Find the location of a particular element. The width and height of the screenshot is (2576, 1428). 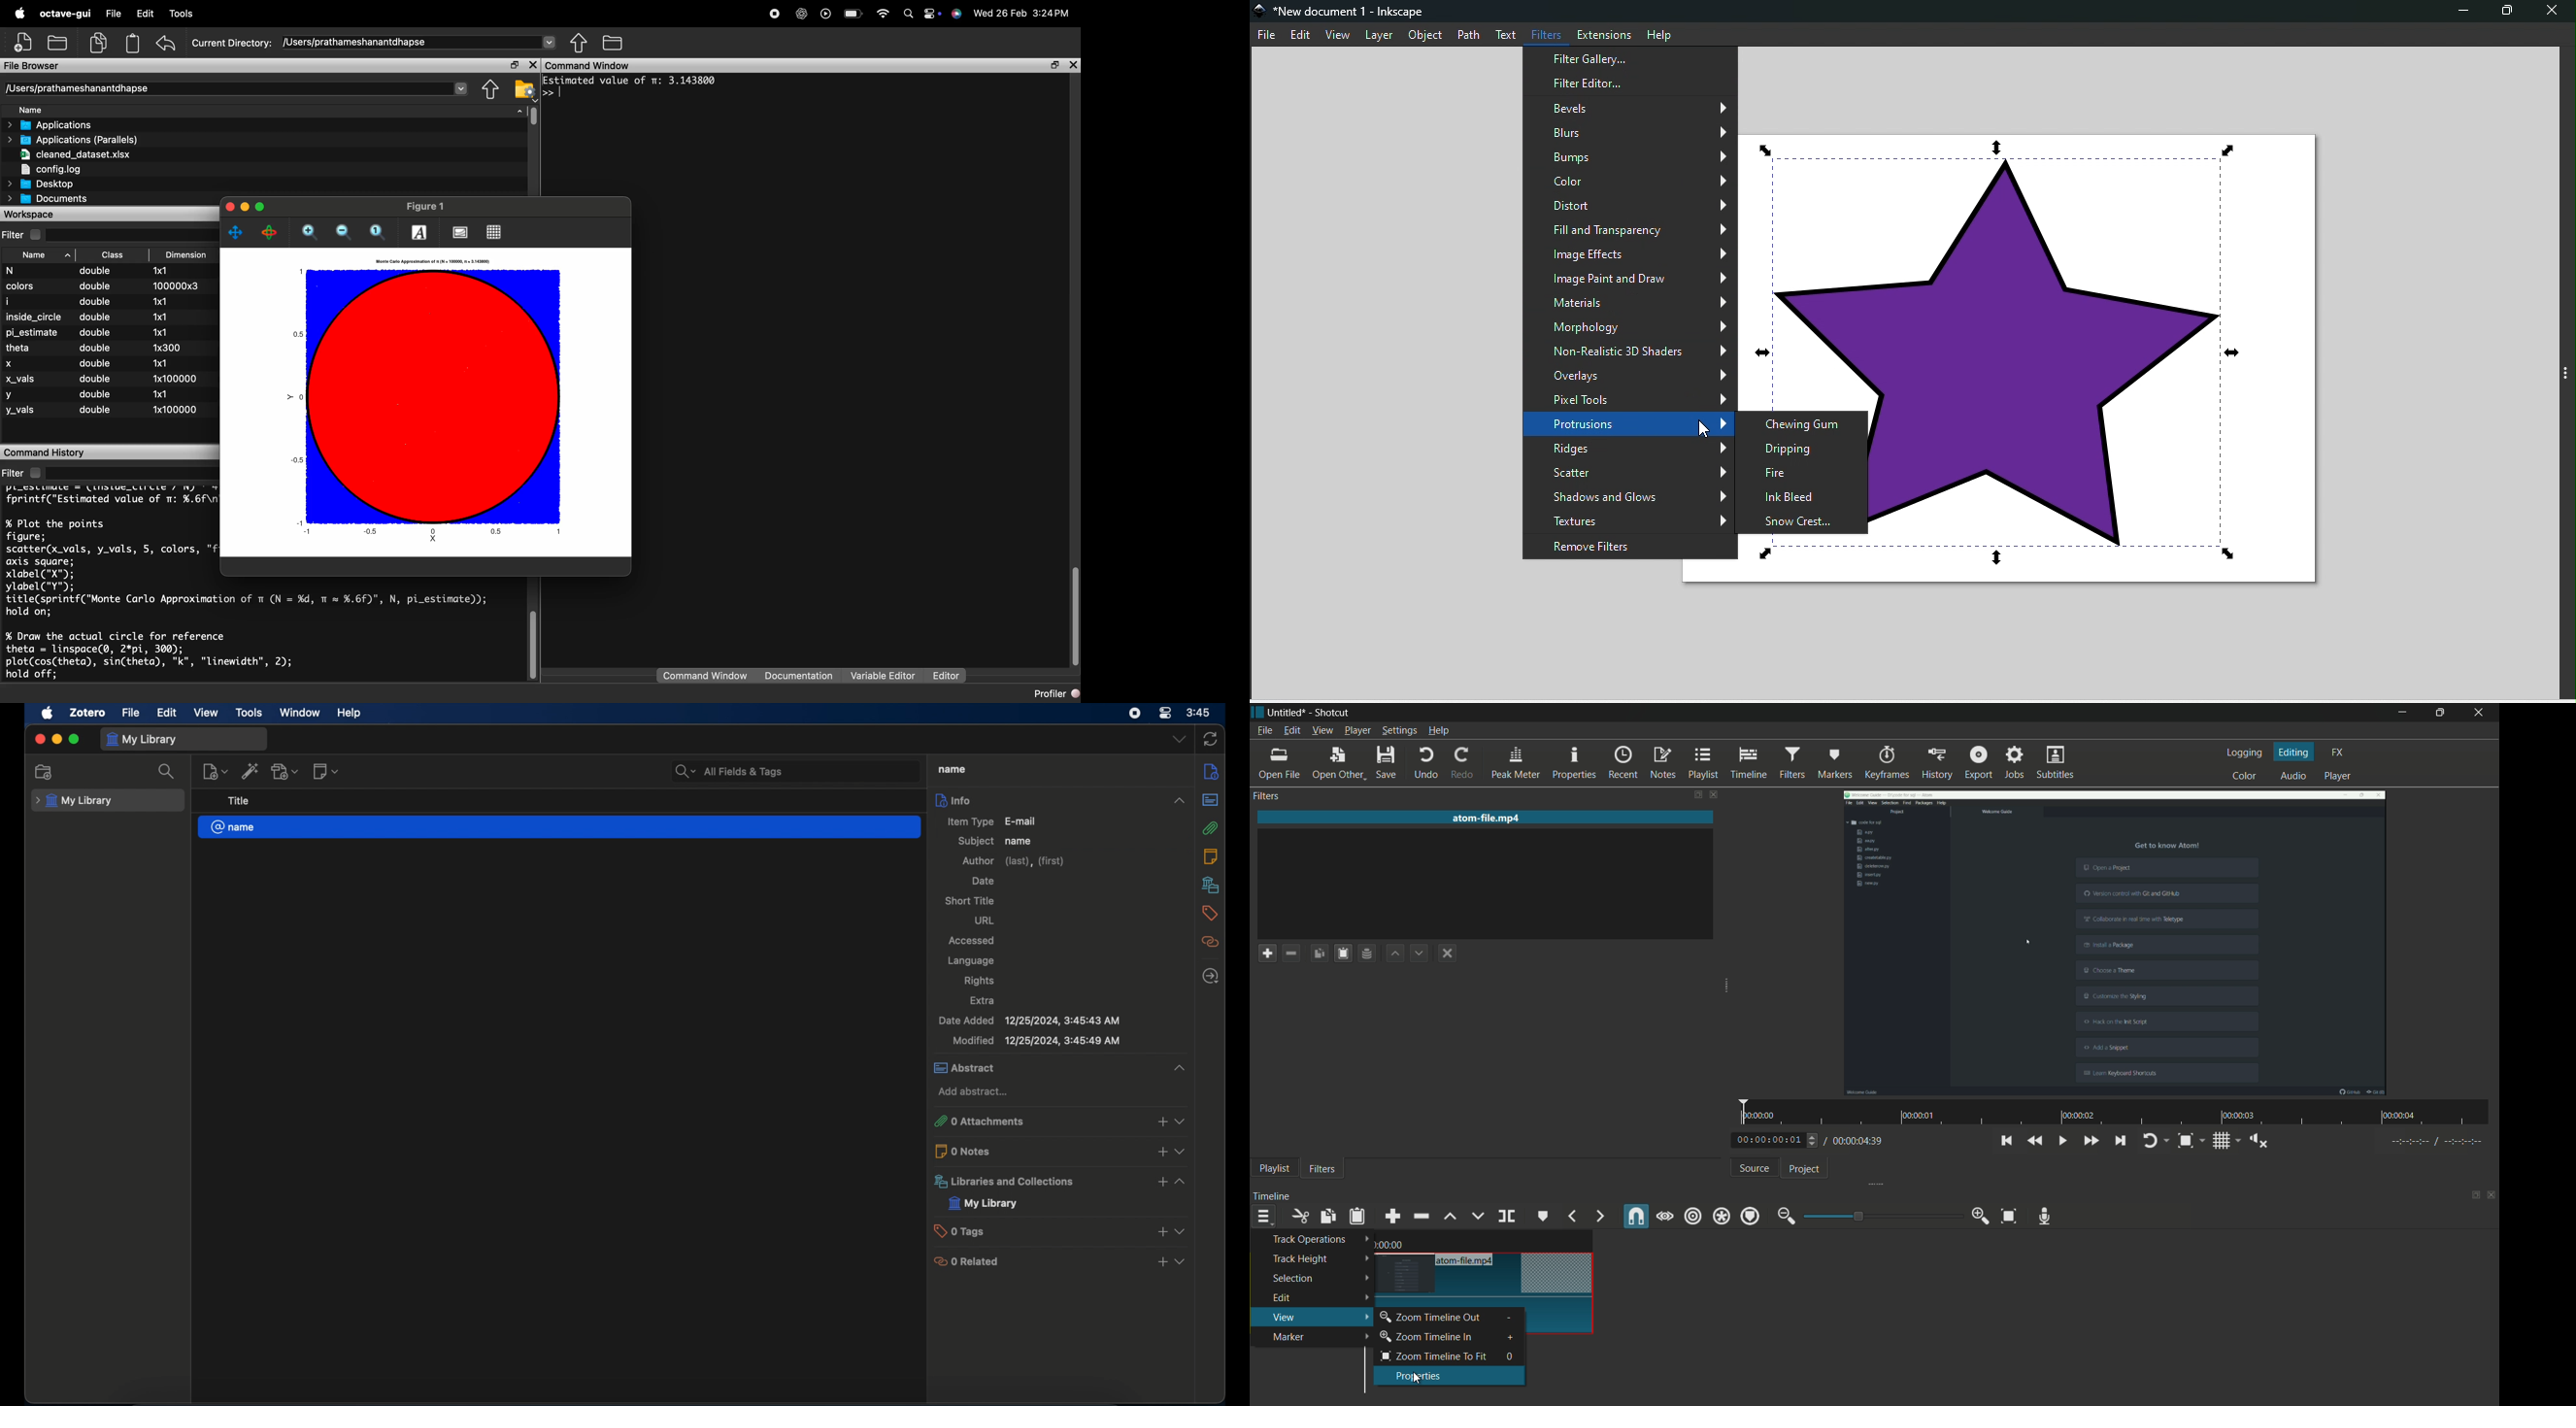

dropdown is located at coordinates (1178, 739).